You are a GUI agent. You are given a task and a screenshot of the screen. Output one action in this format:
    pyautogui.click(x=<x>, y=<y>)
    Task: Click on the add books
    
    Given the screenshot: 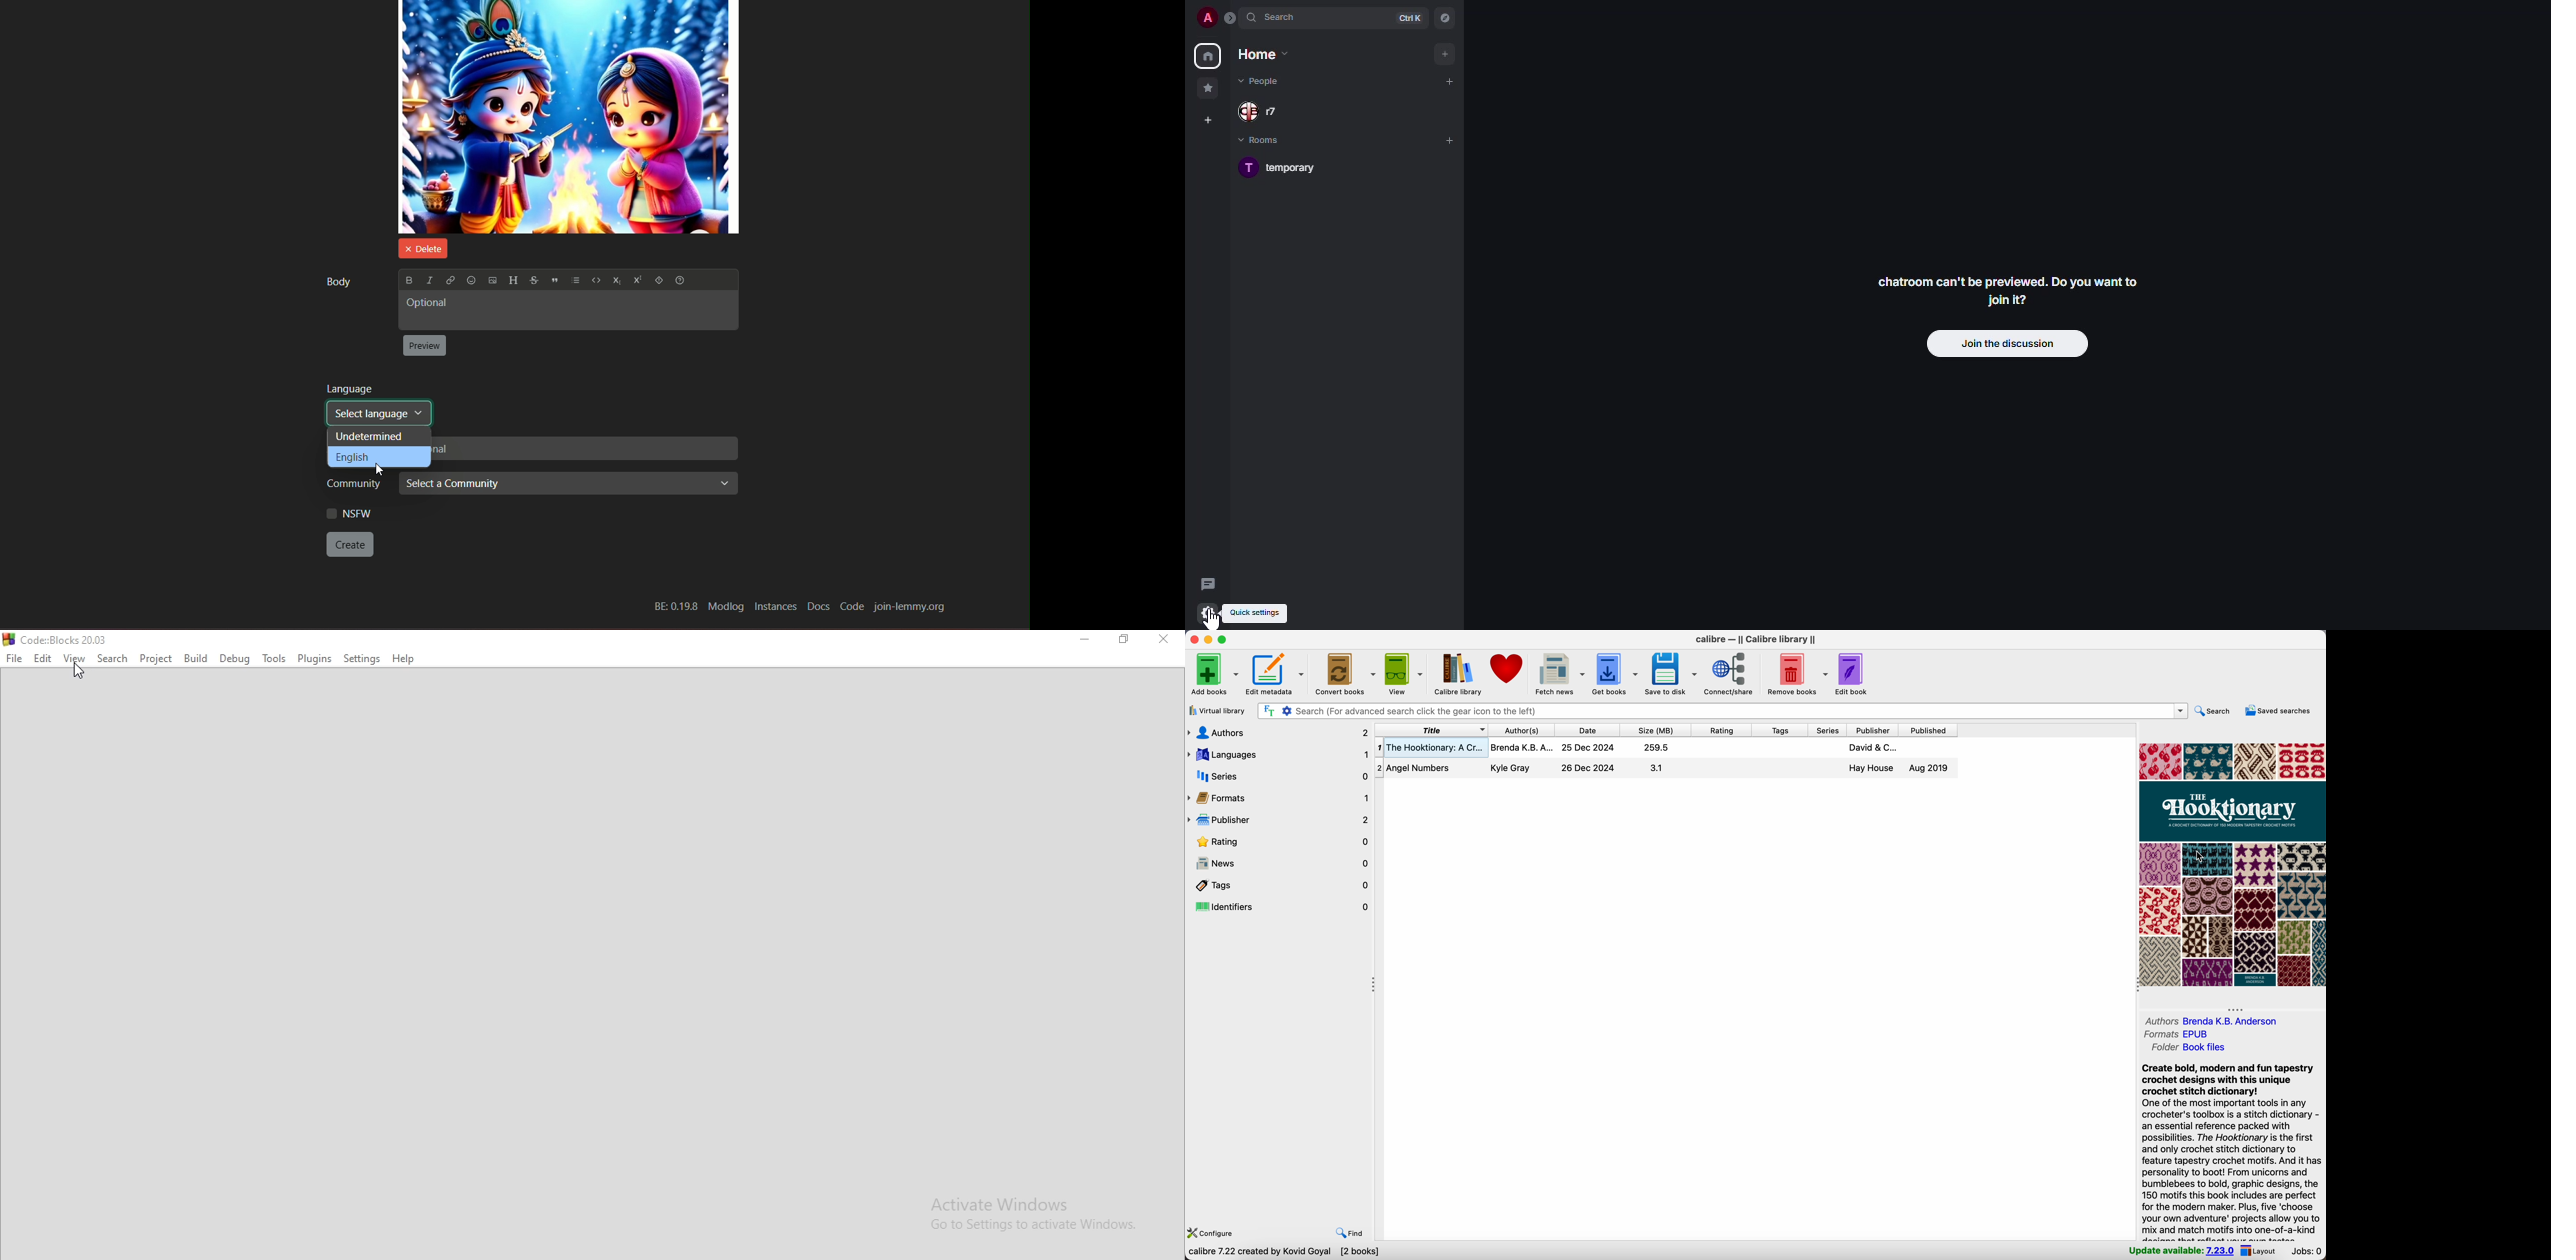 What is the action you would take?
    pyautogui.click(x=1214, y=675)
    